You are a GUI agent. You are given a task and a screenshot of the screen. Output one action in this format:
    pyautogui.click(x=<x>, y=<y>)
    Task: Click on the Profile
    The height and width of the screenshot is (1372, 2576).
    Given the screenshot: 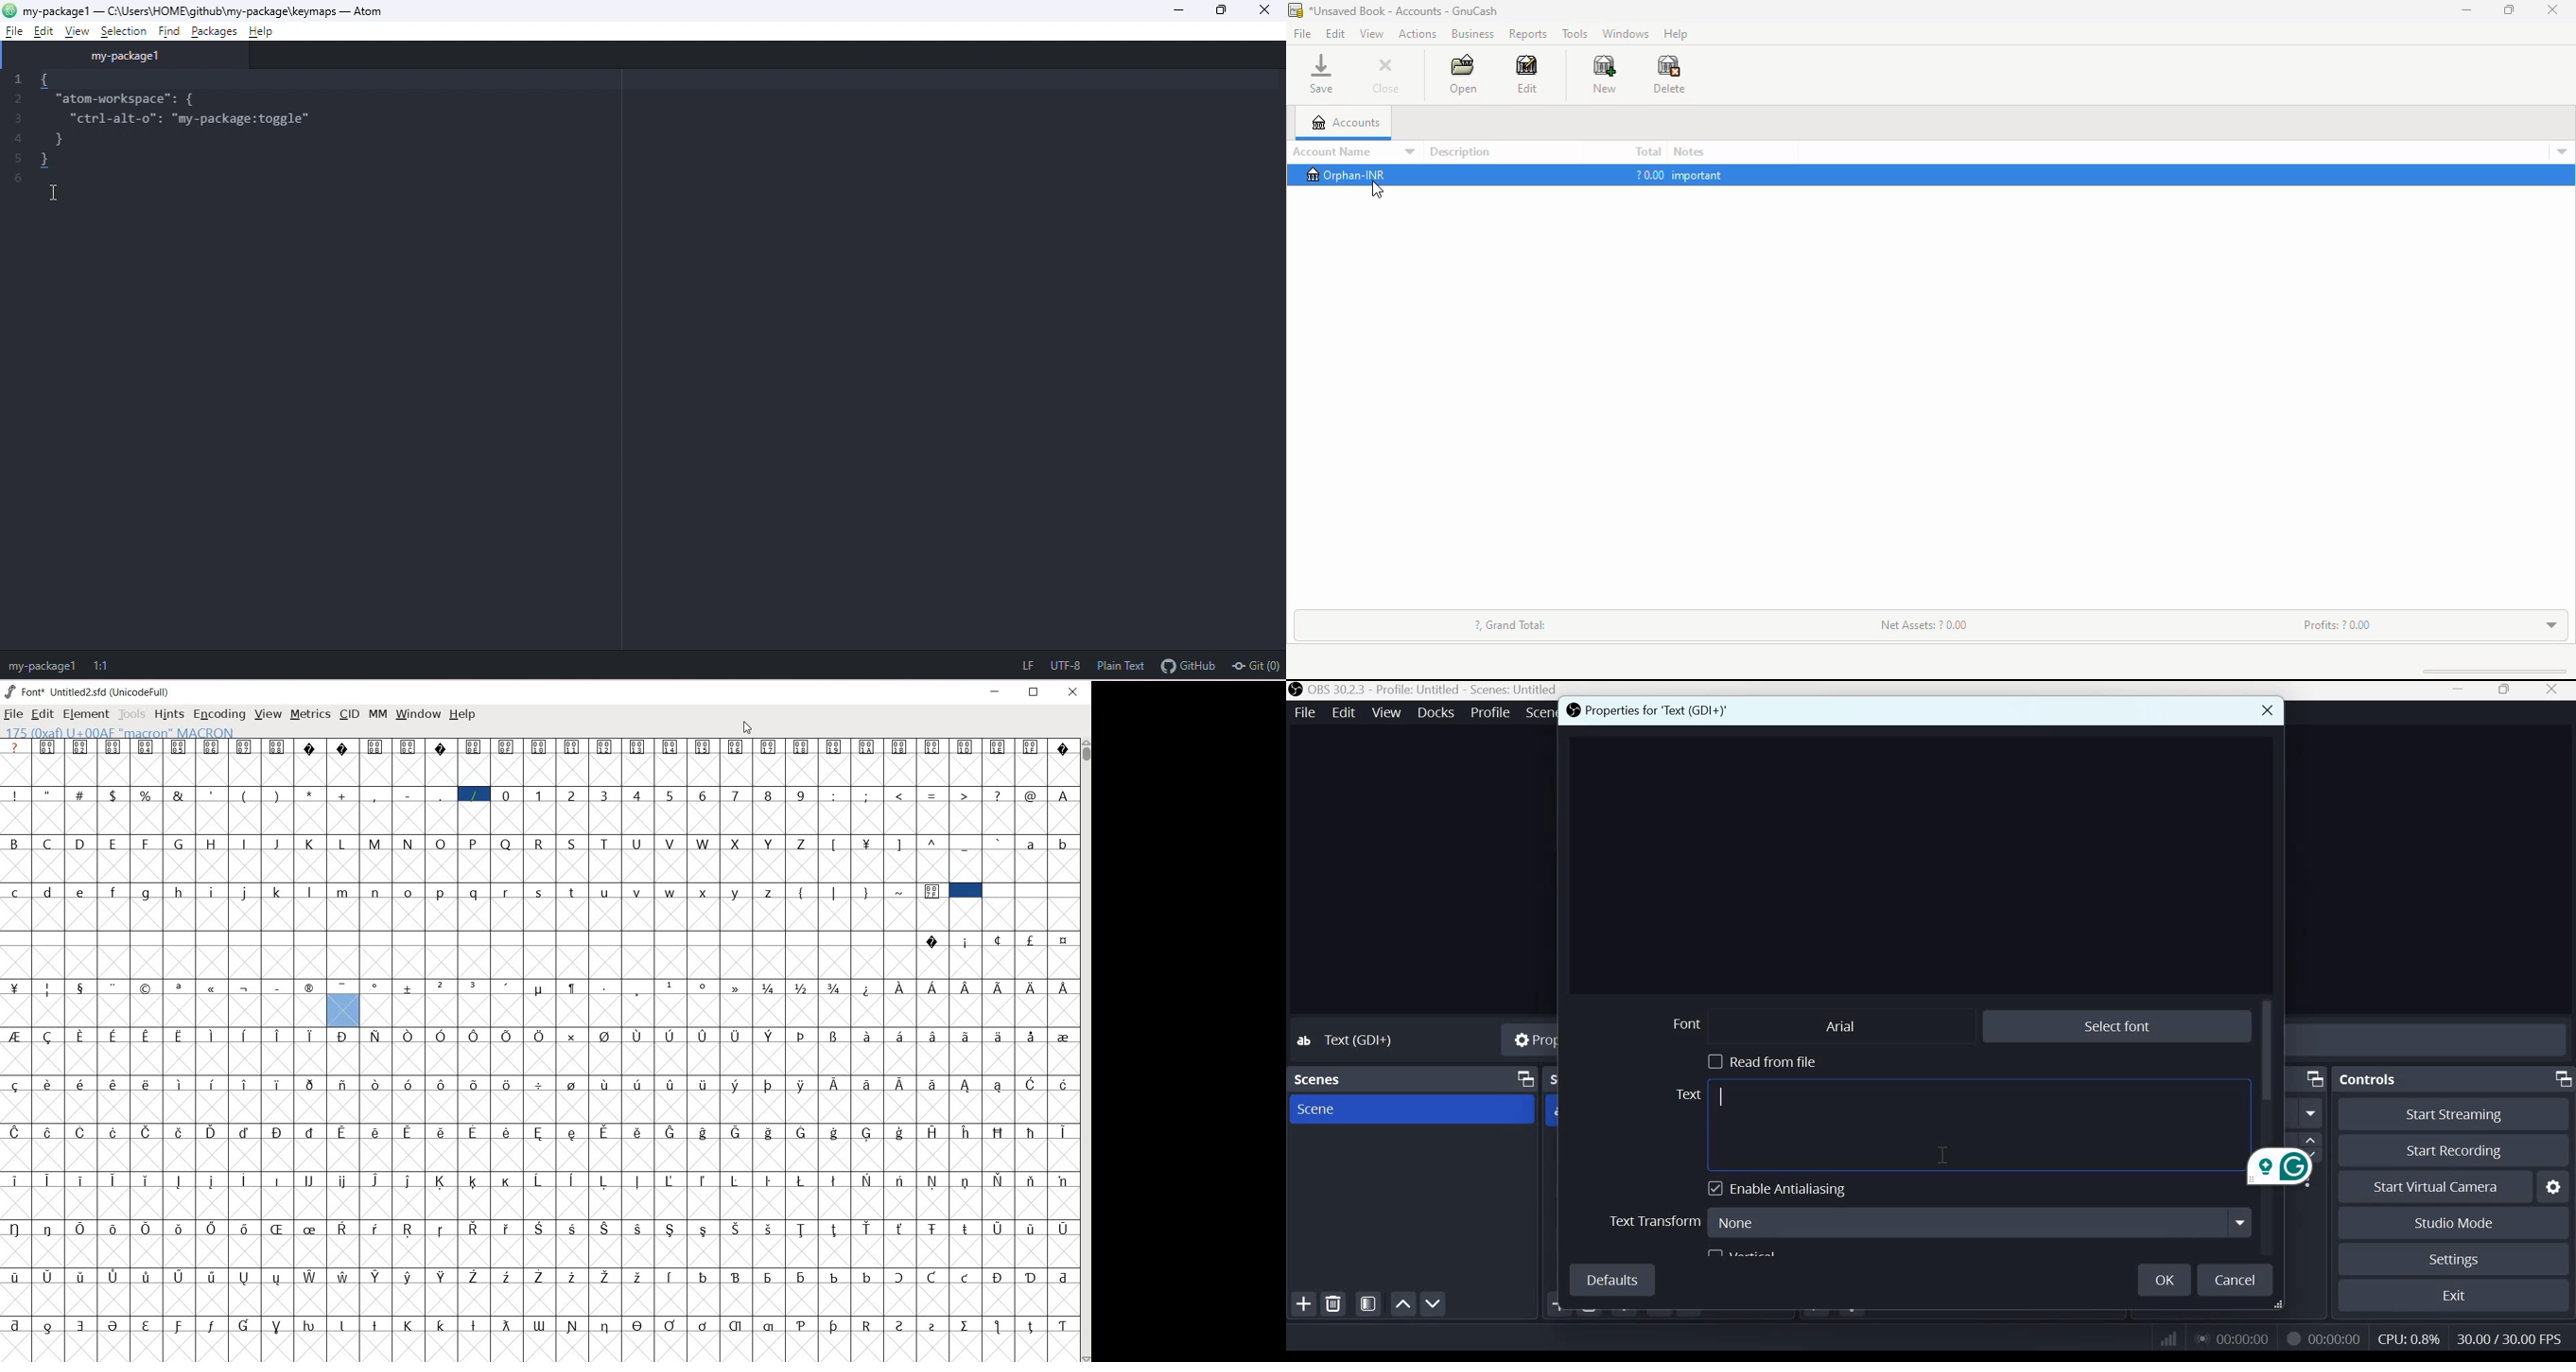 What is the action you would take?
    pyautogui.click(x=1490, y=713)
    